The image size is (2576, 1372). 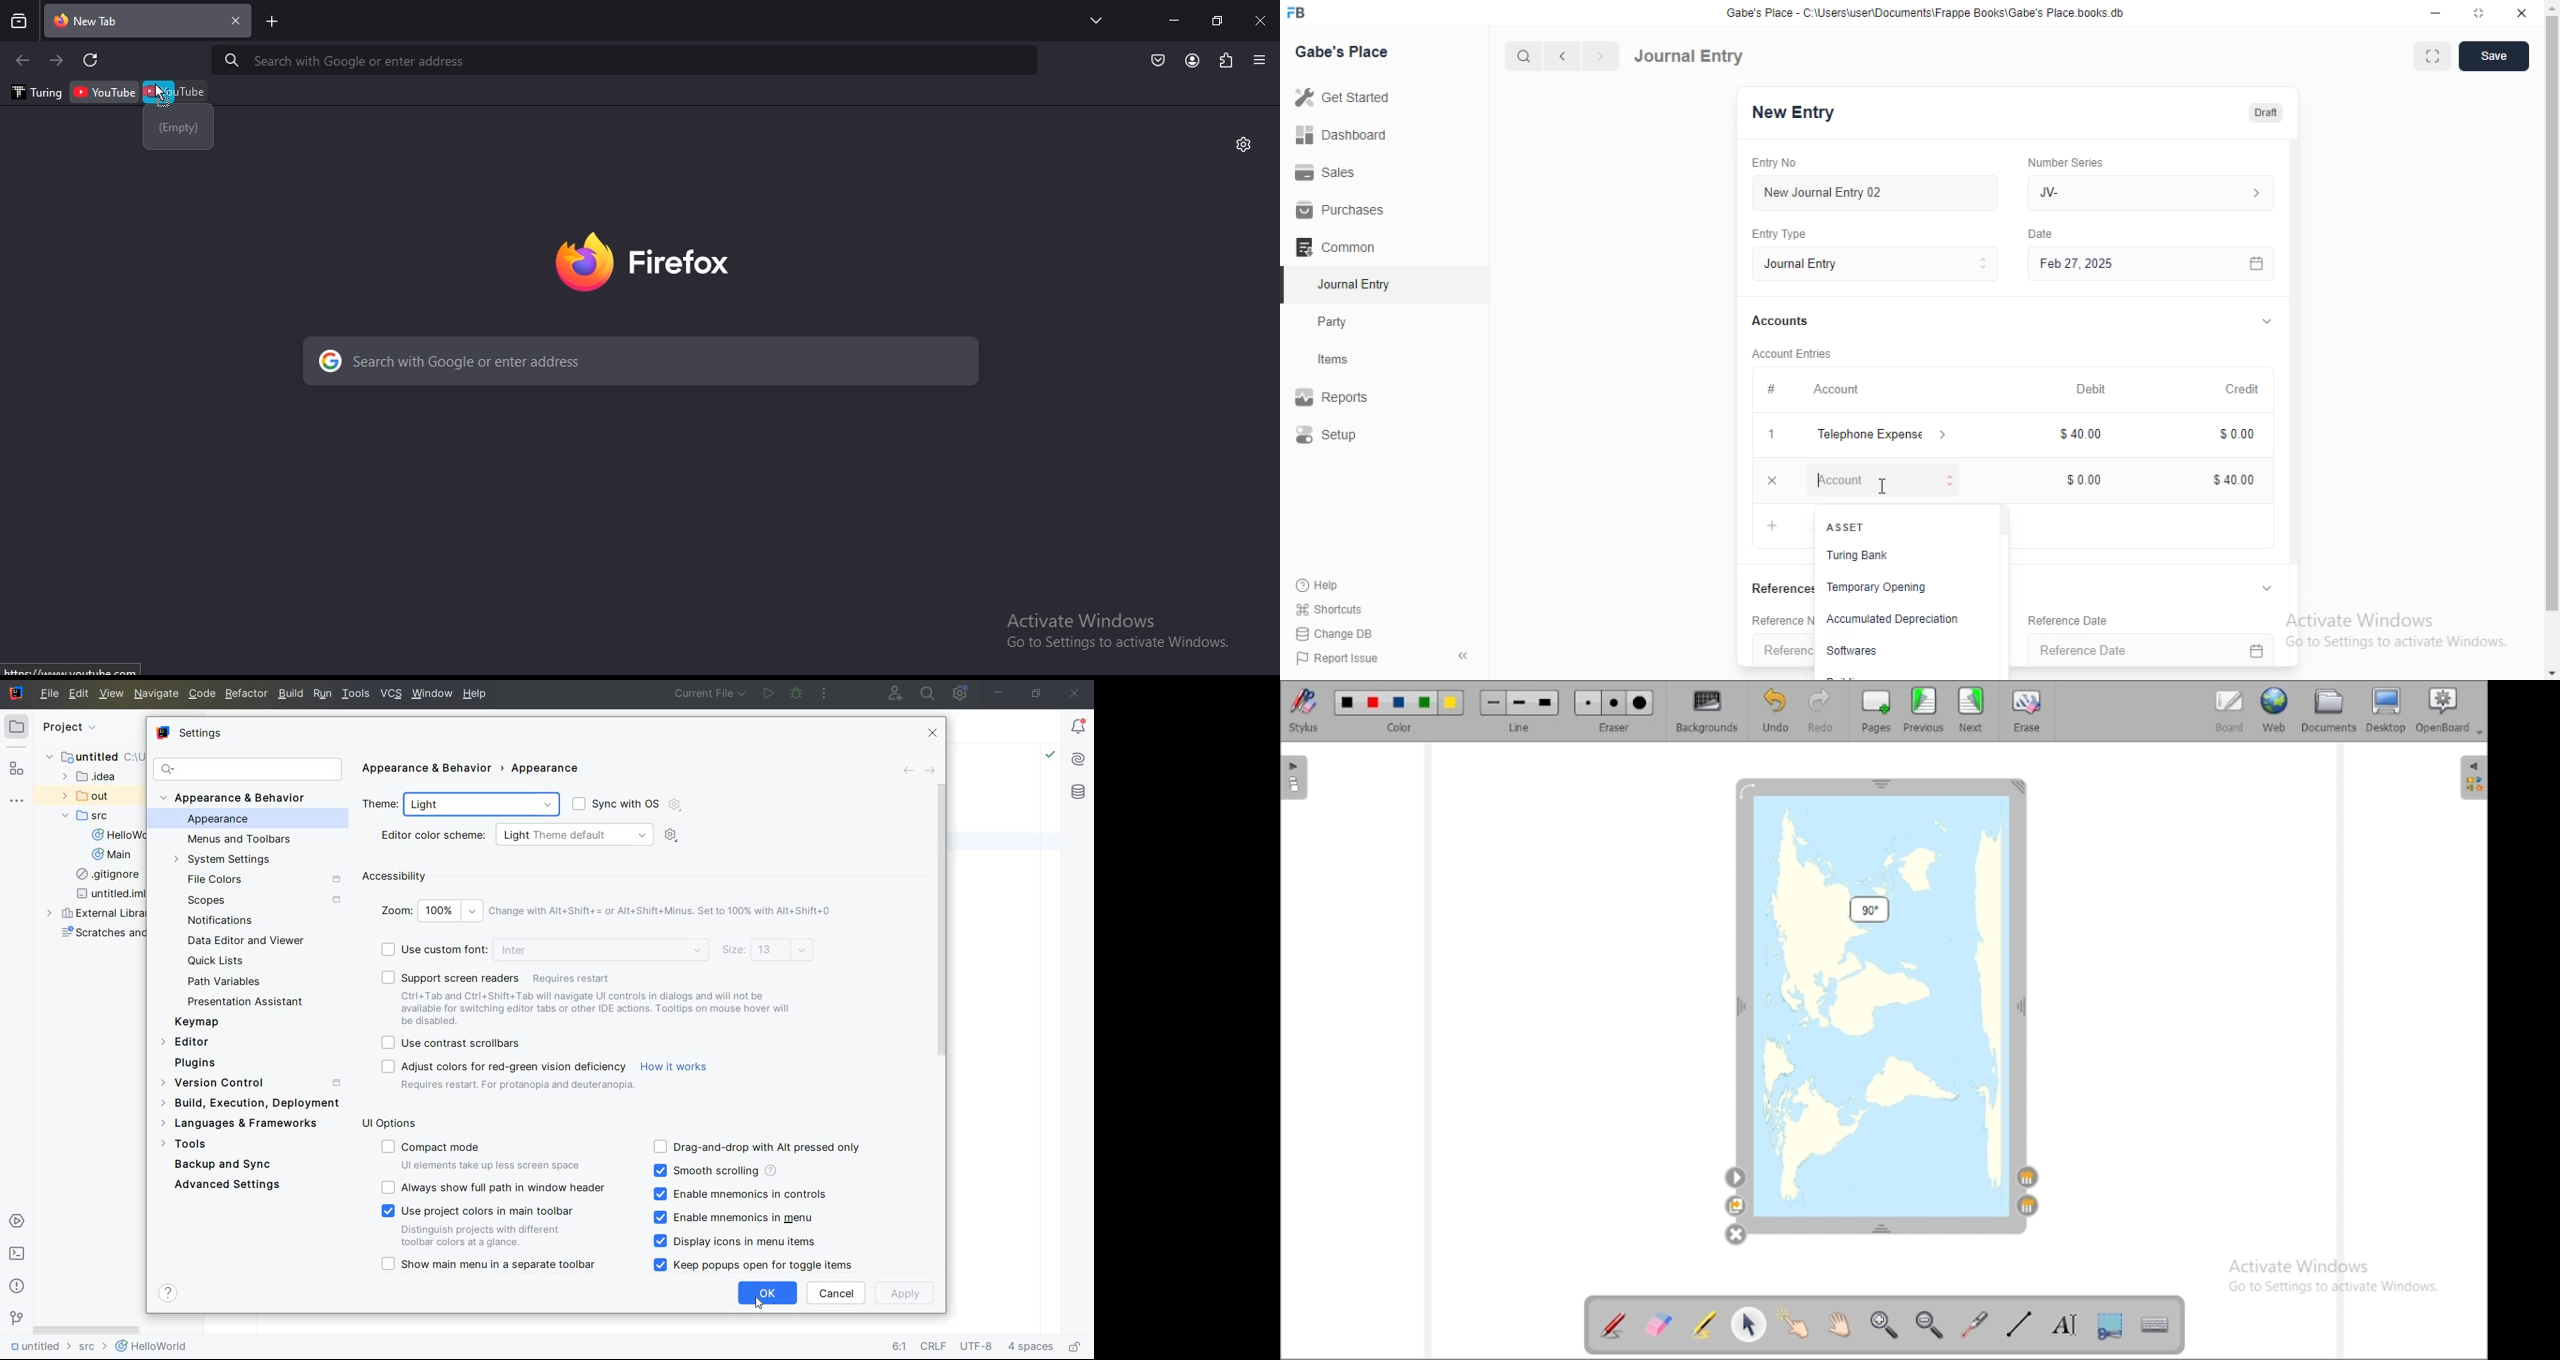 I want to click on | Report Issue, so click(x=1339, y=658).